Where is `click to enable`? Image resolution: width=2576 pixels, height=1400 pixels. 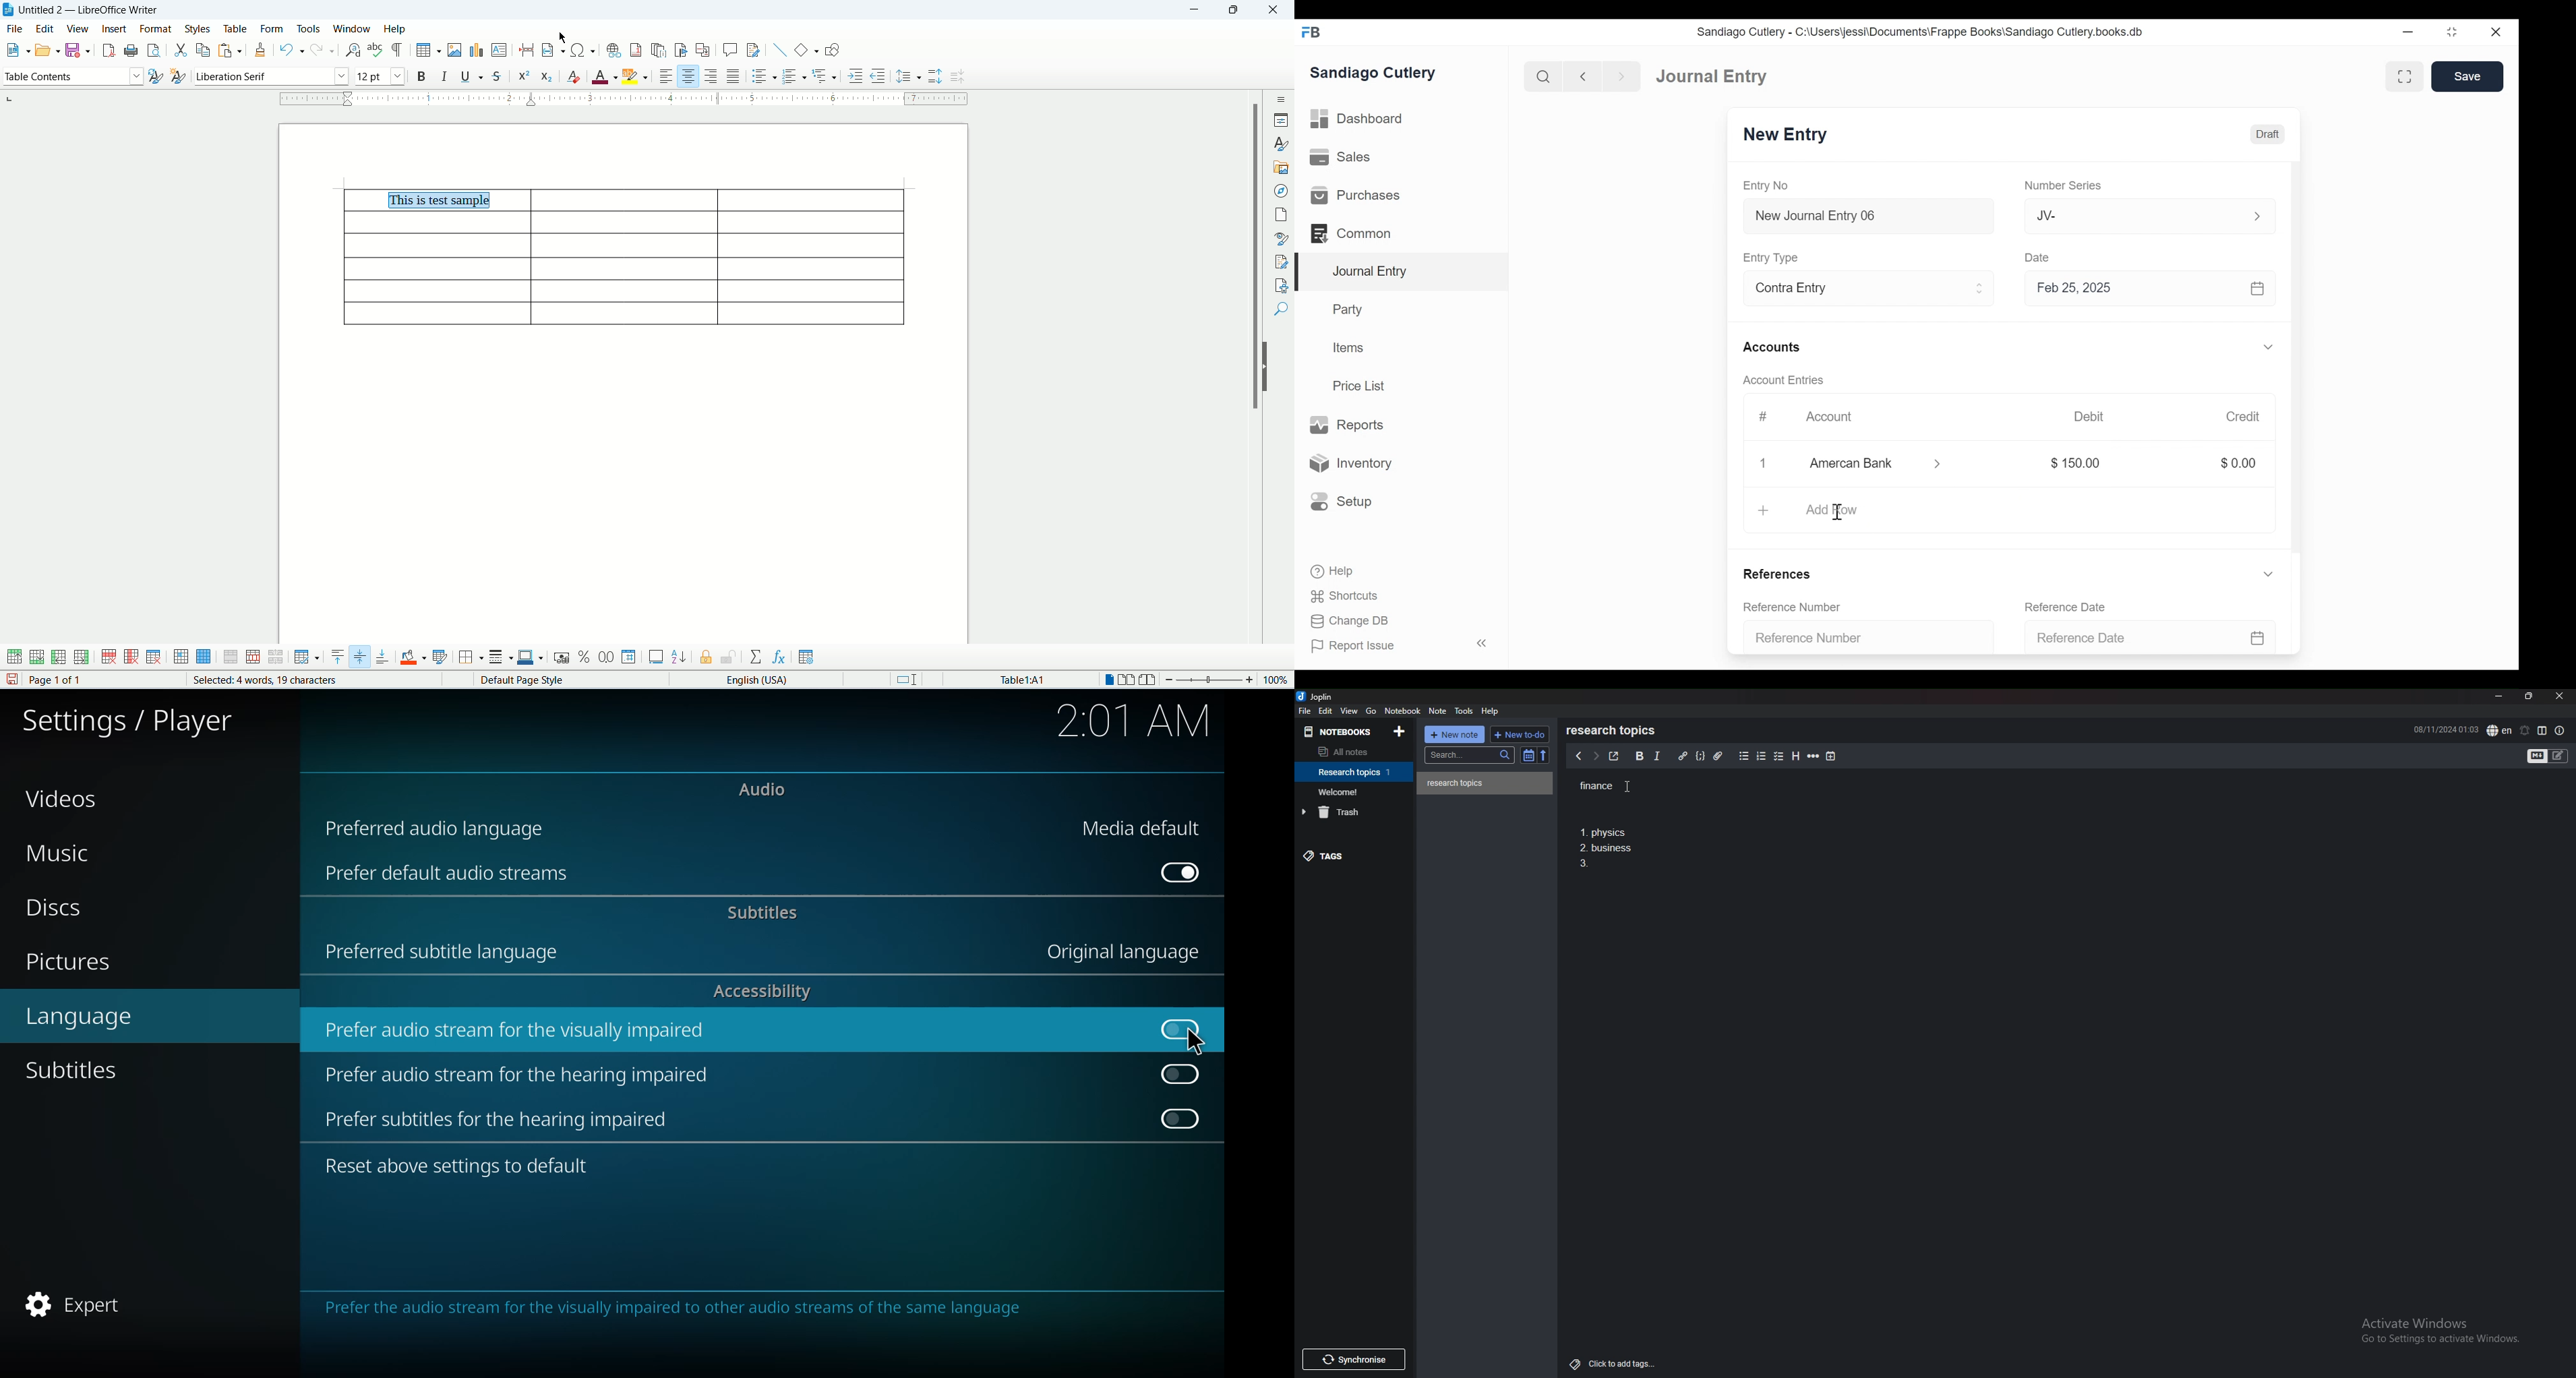
click to enable is located at coordinates (1176, 1119).